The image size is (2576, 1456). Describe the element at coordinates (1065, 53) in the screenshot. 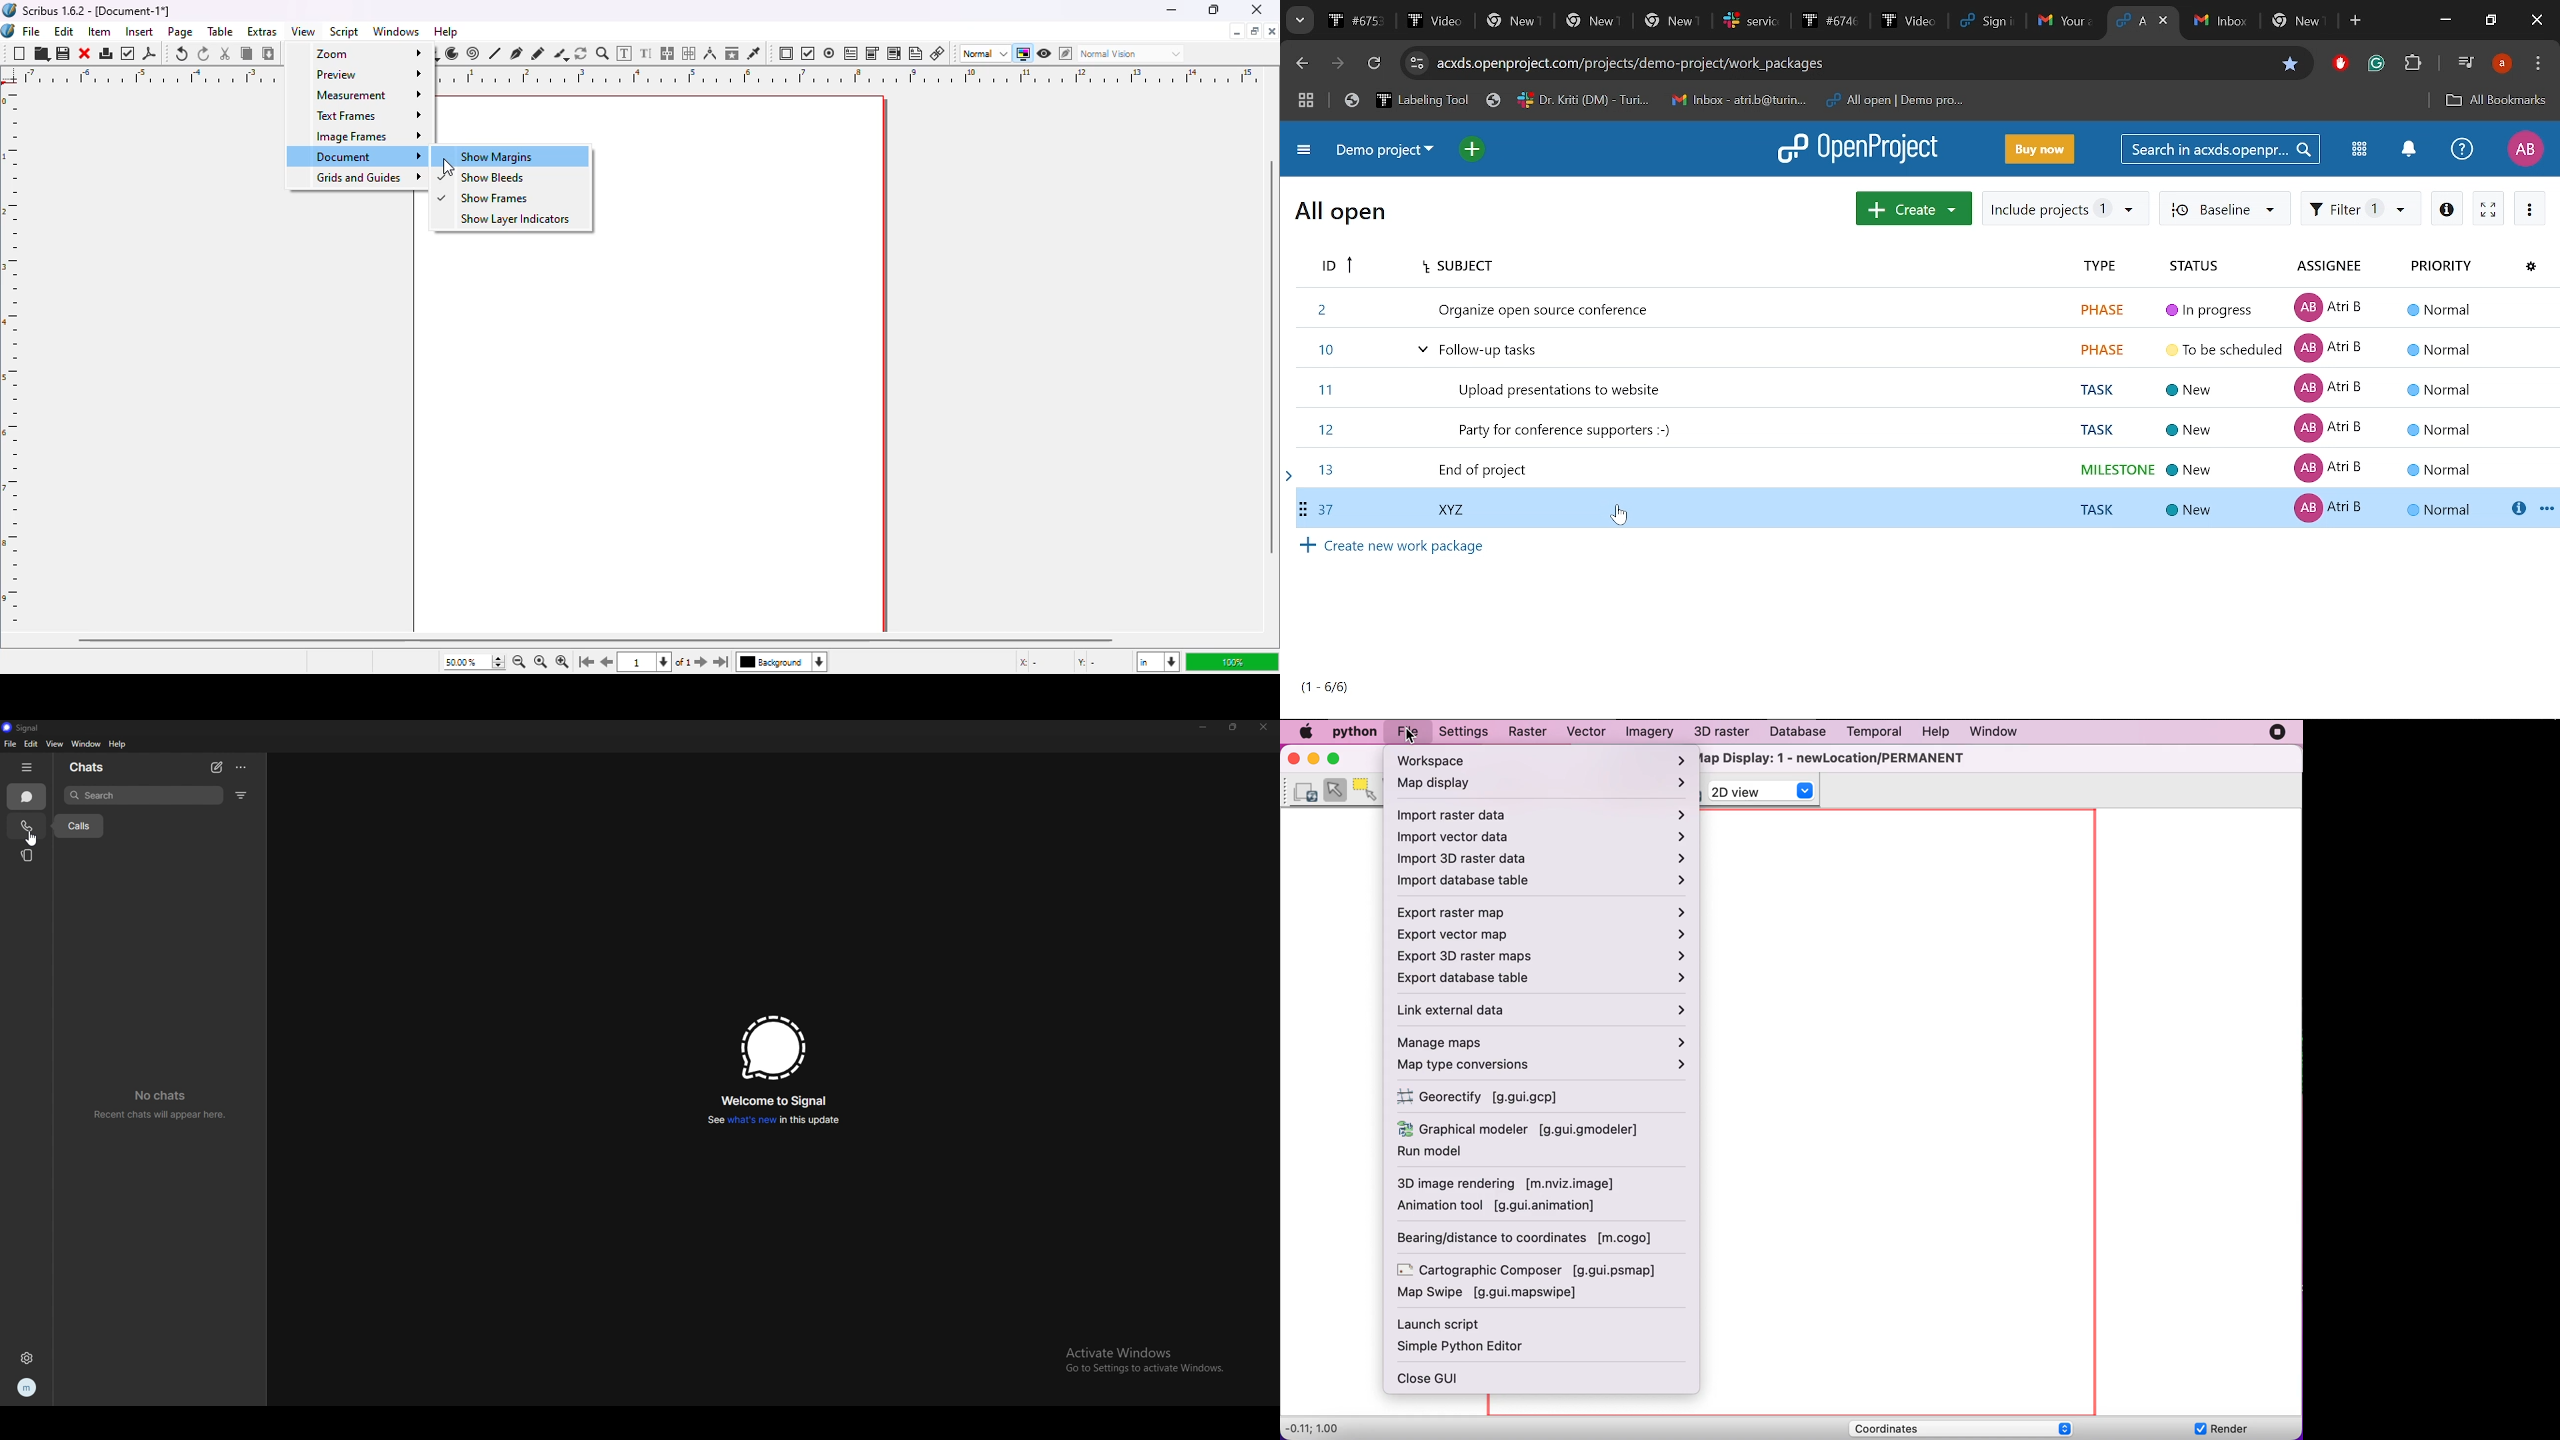

I see `edit in preview mode` at that location.